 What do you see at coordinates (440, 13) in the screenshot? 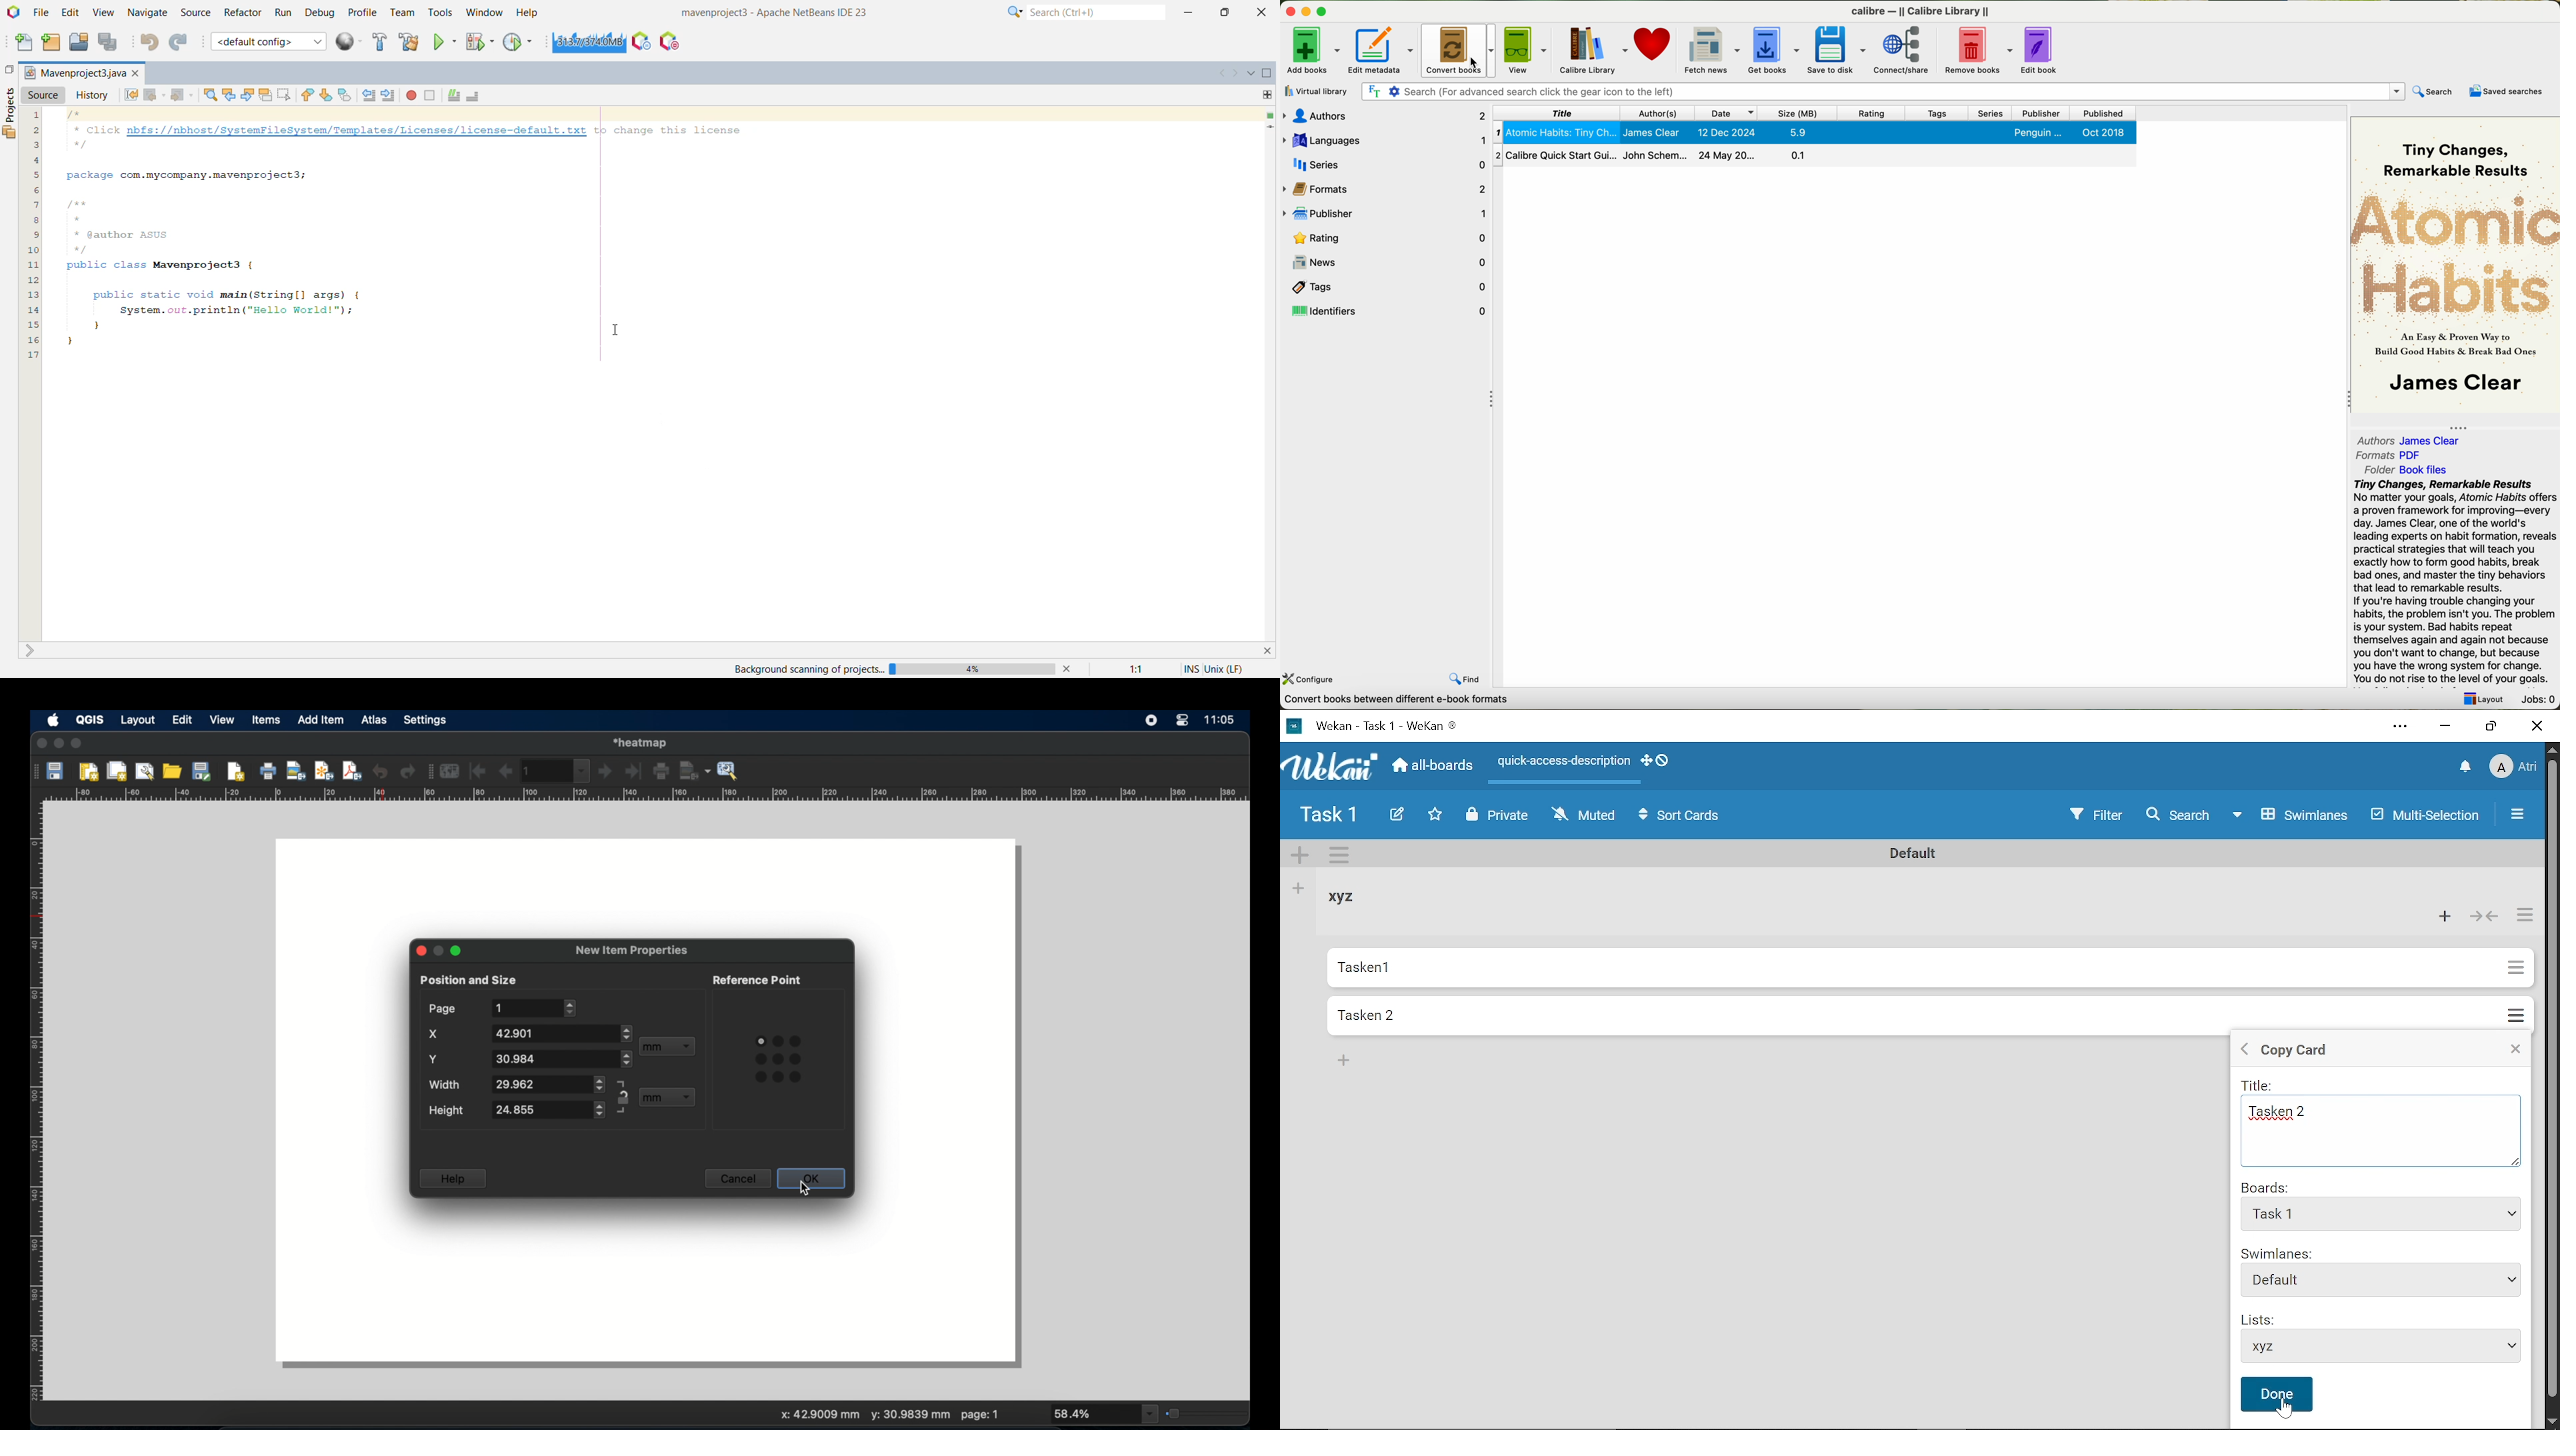
I see `Tools` at bounding box center [440, 13].